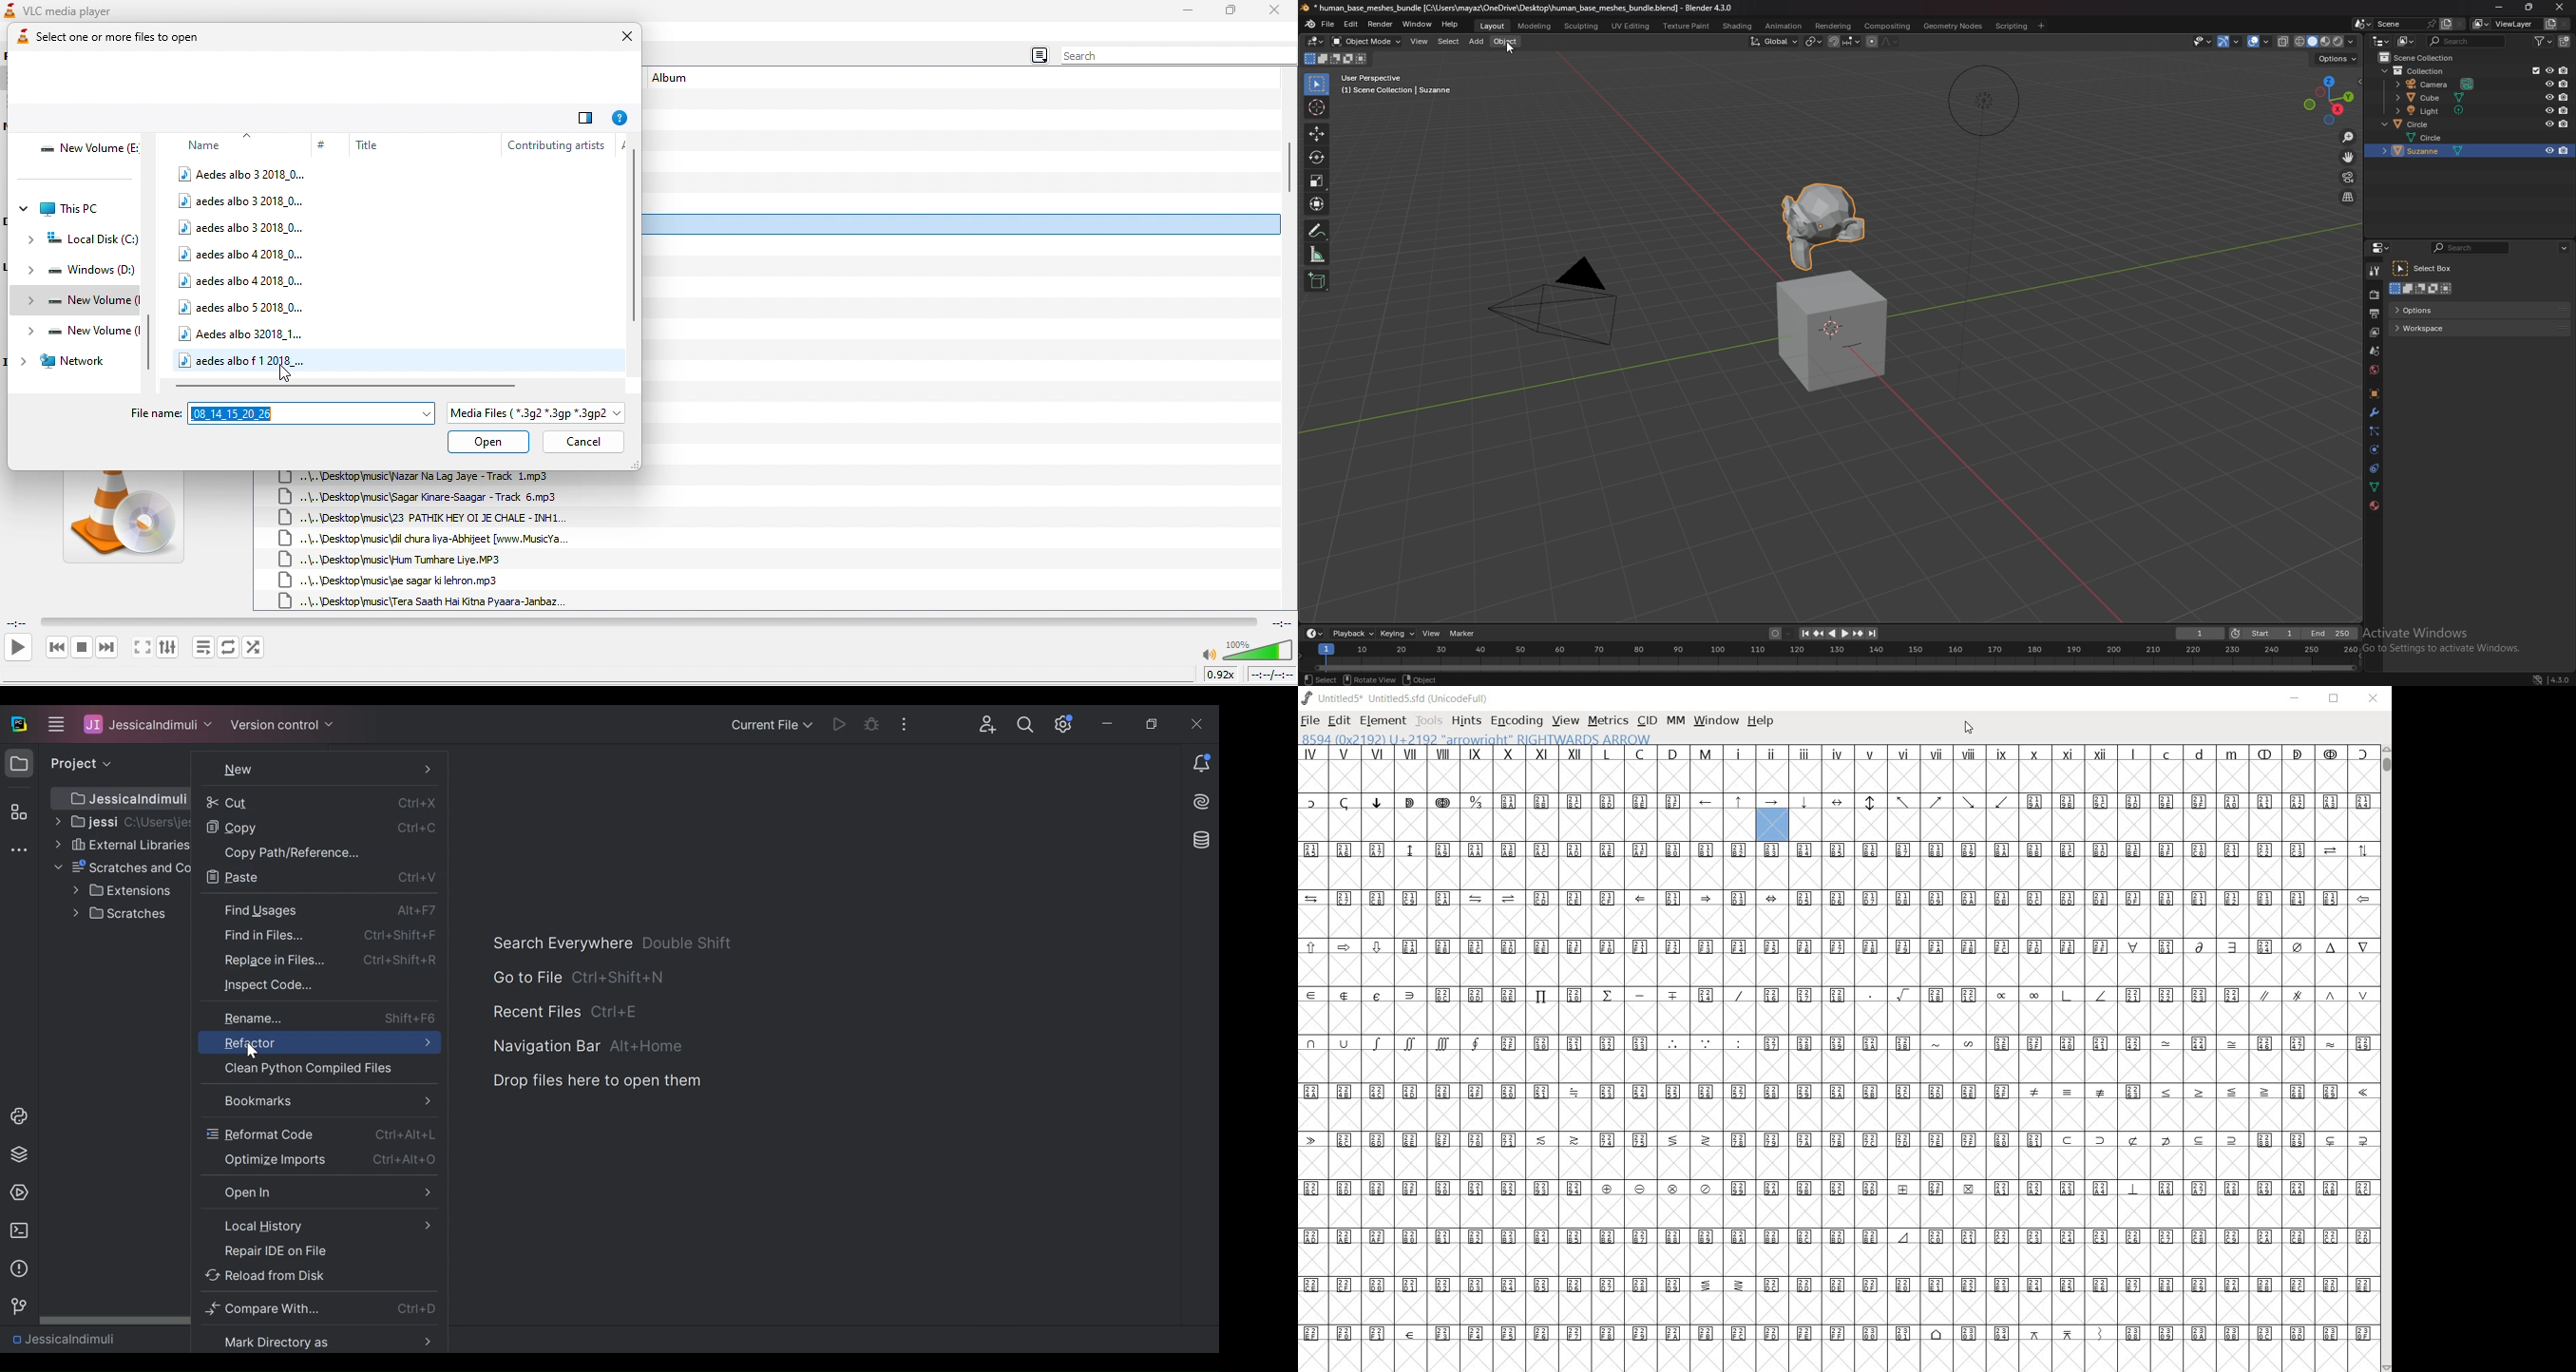 The image size is (2576, 1372). What do you see at coordinates (65, 362) in the screenshot?
I see `network` at bounding box center [65, 362].